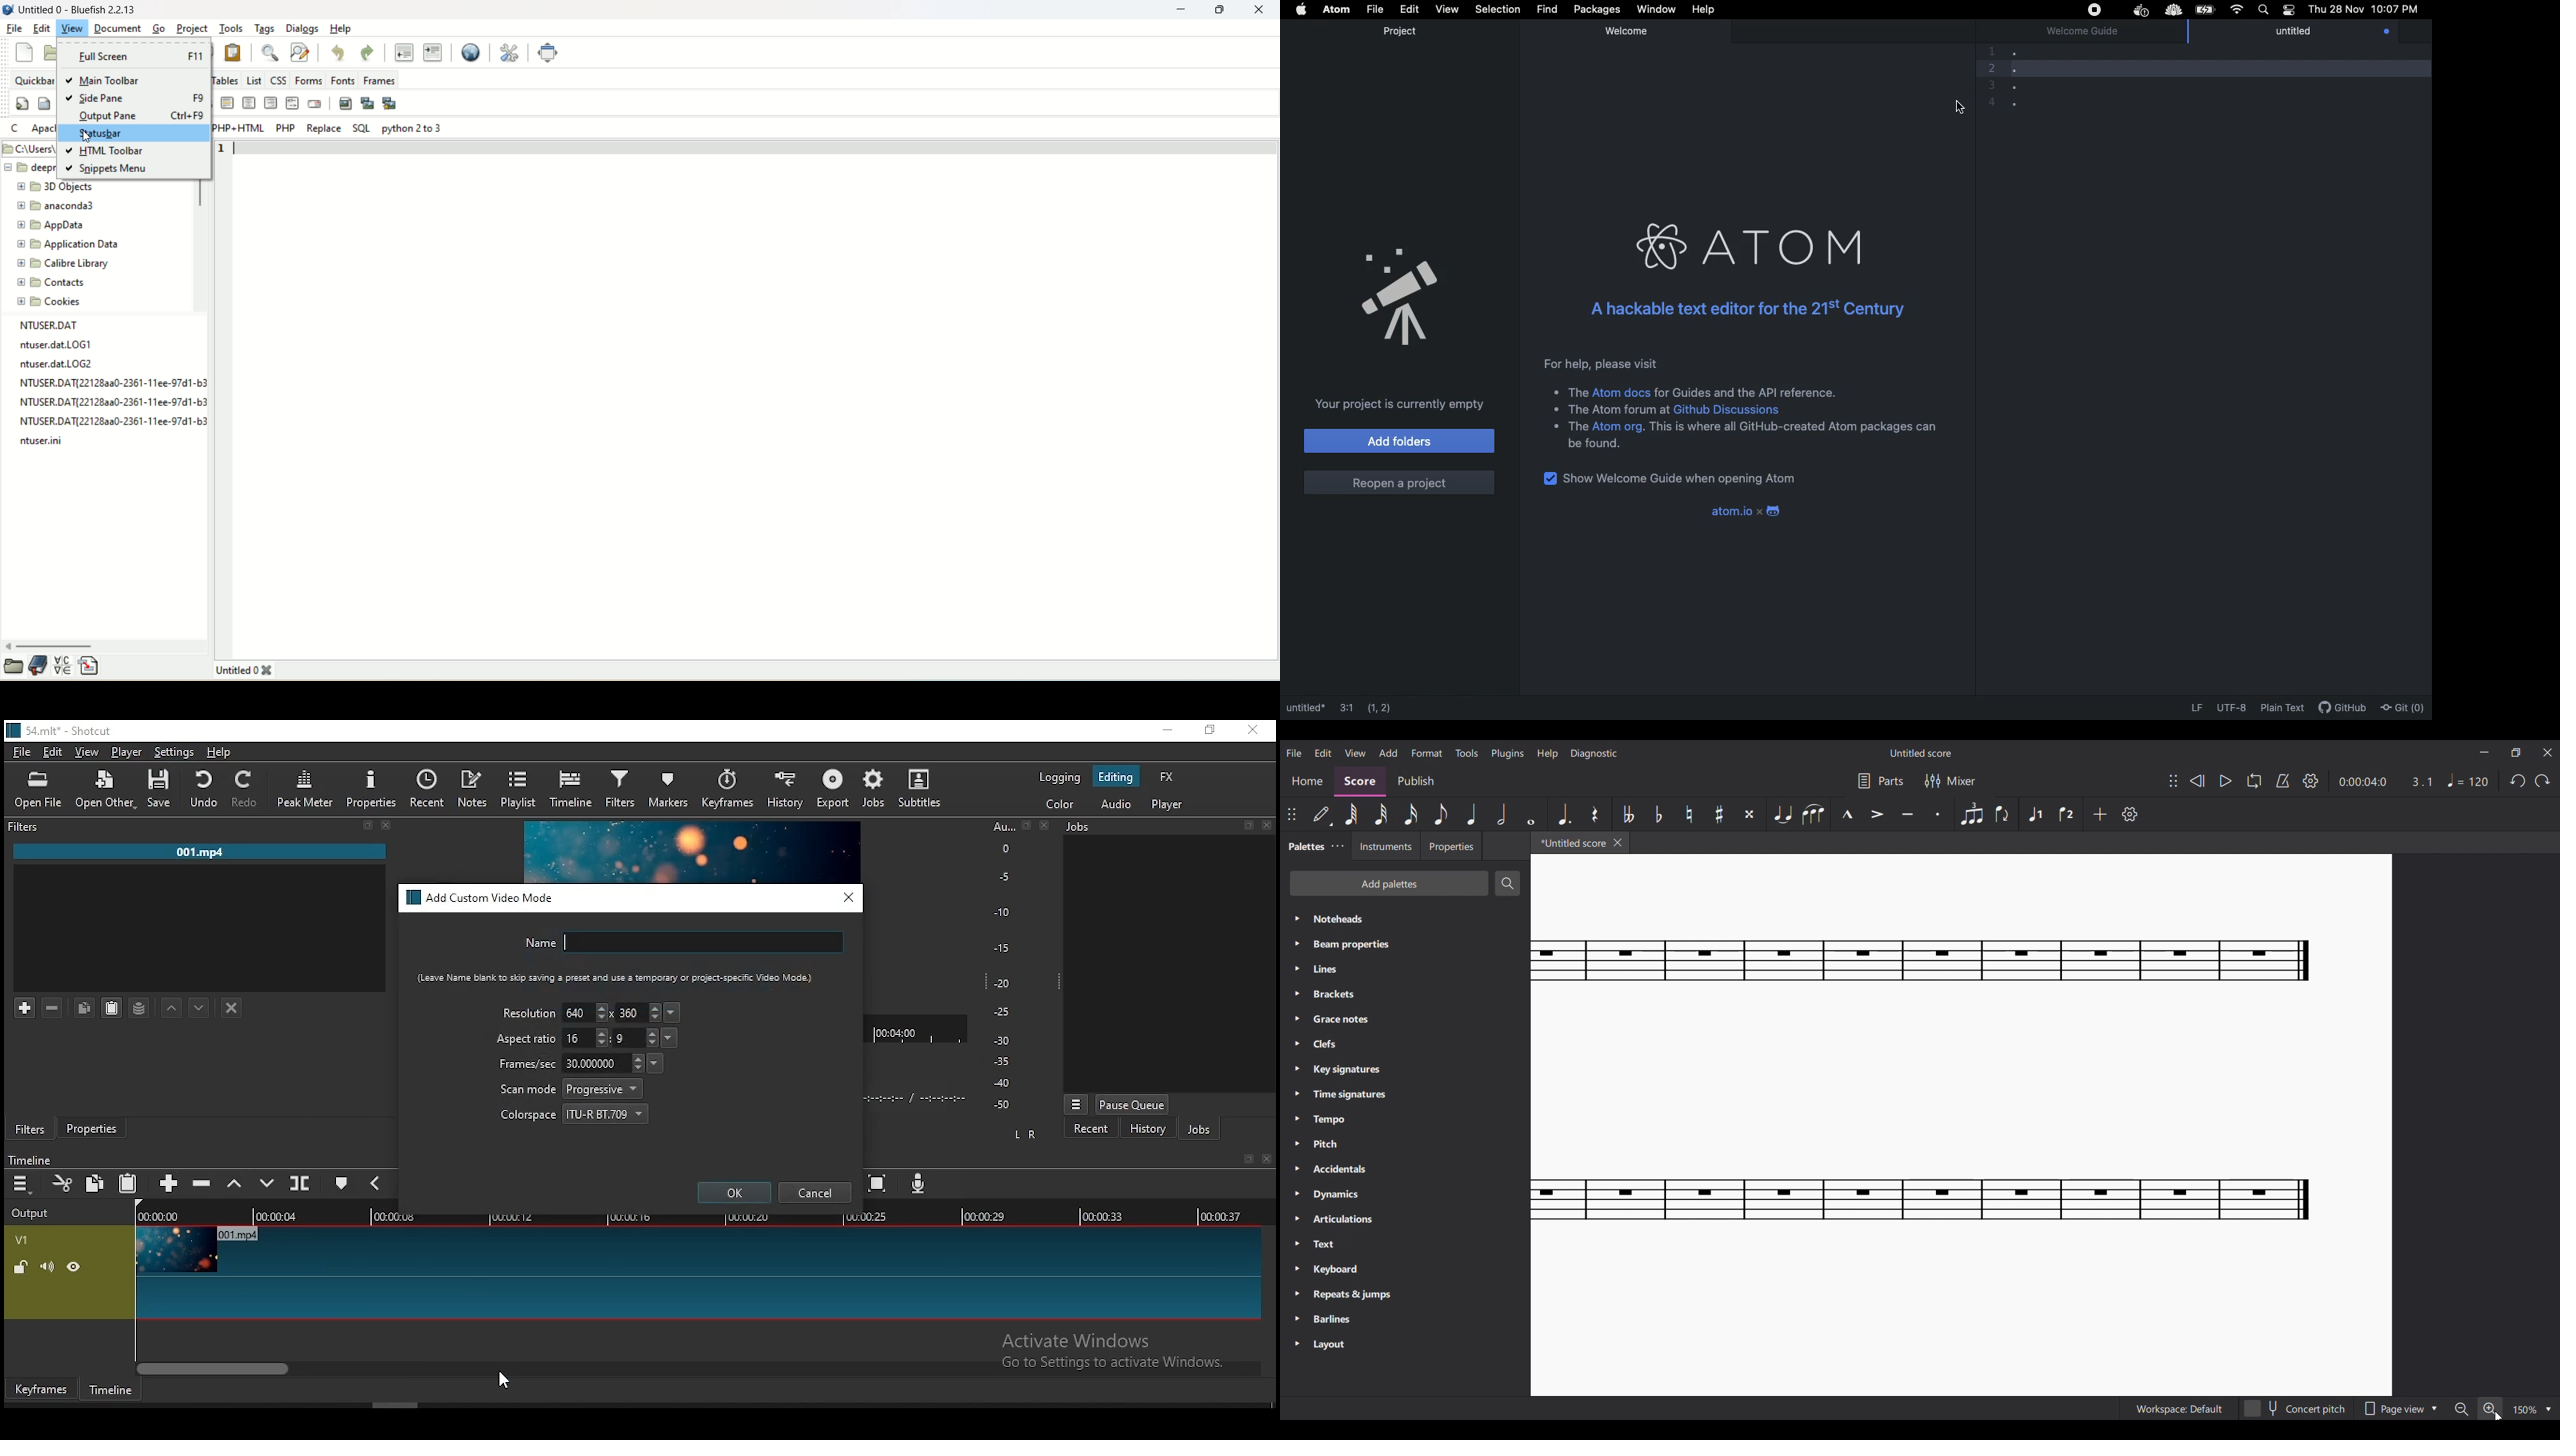 This screenshot has height=1456, width=2576. What do you see at coordinates (201, 1182) in the screenshot?
I see `ripple delete` at bounding box center [201, 1182].